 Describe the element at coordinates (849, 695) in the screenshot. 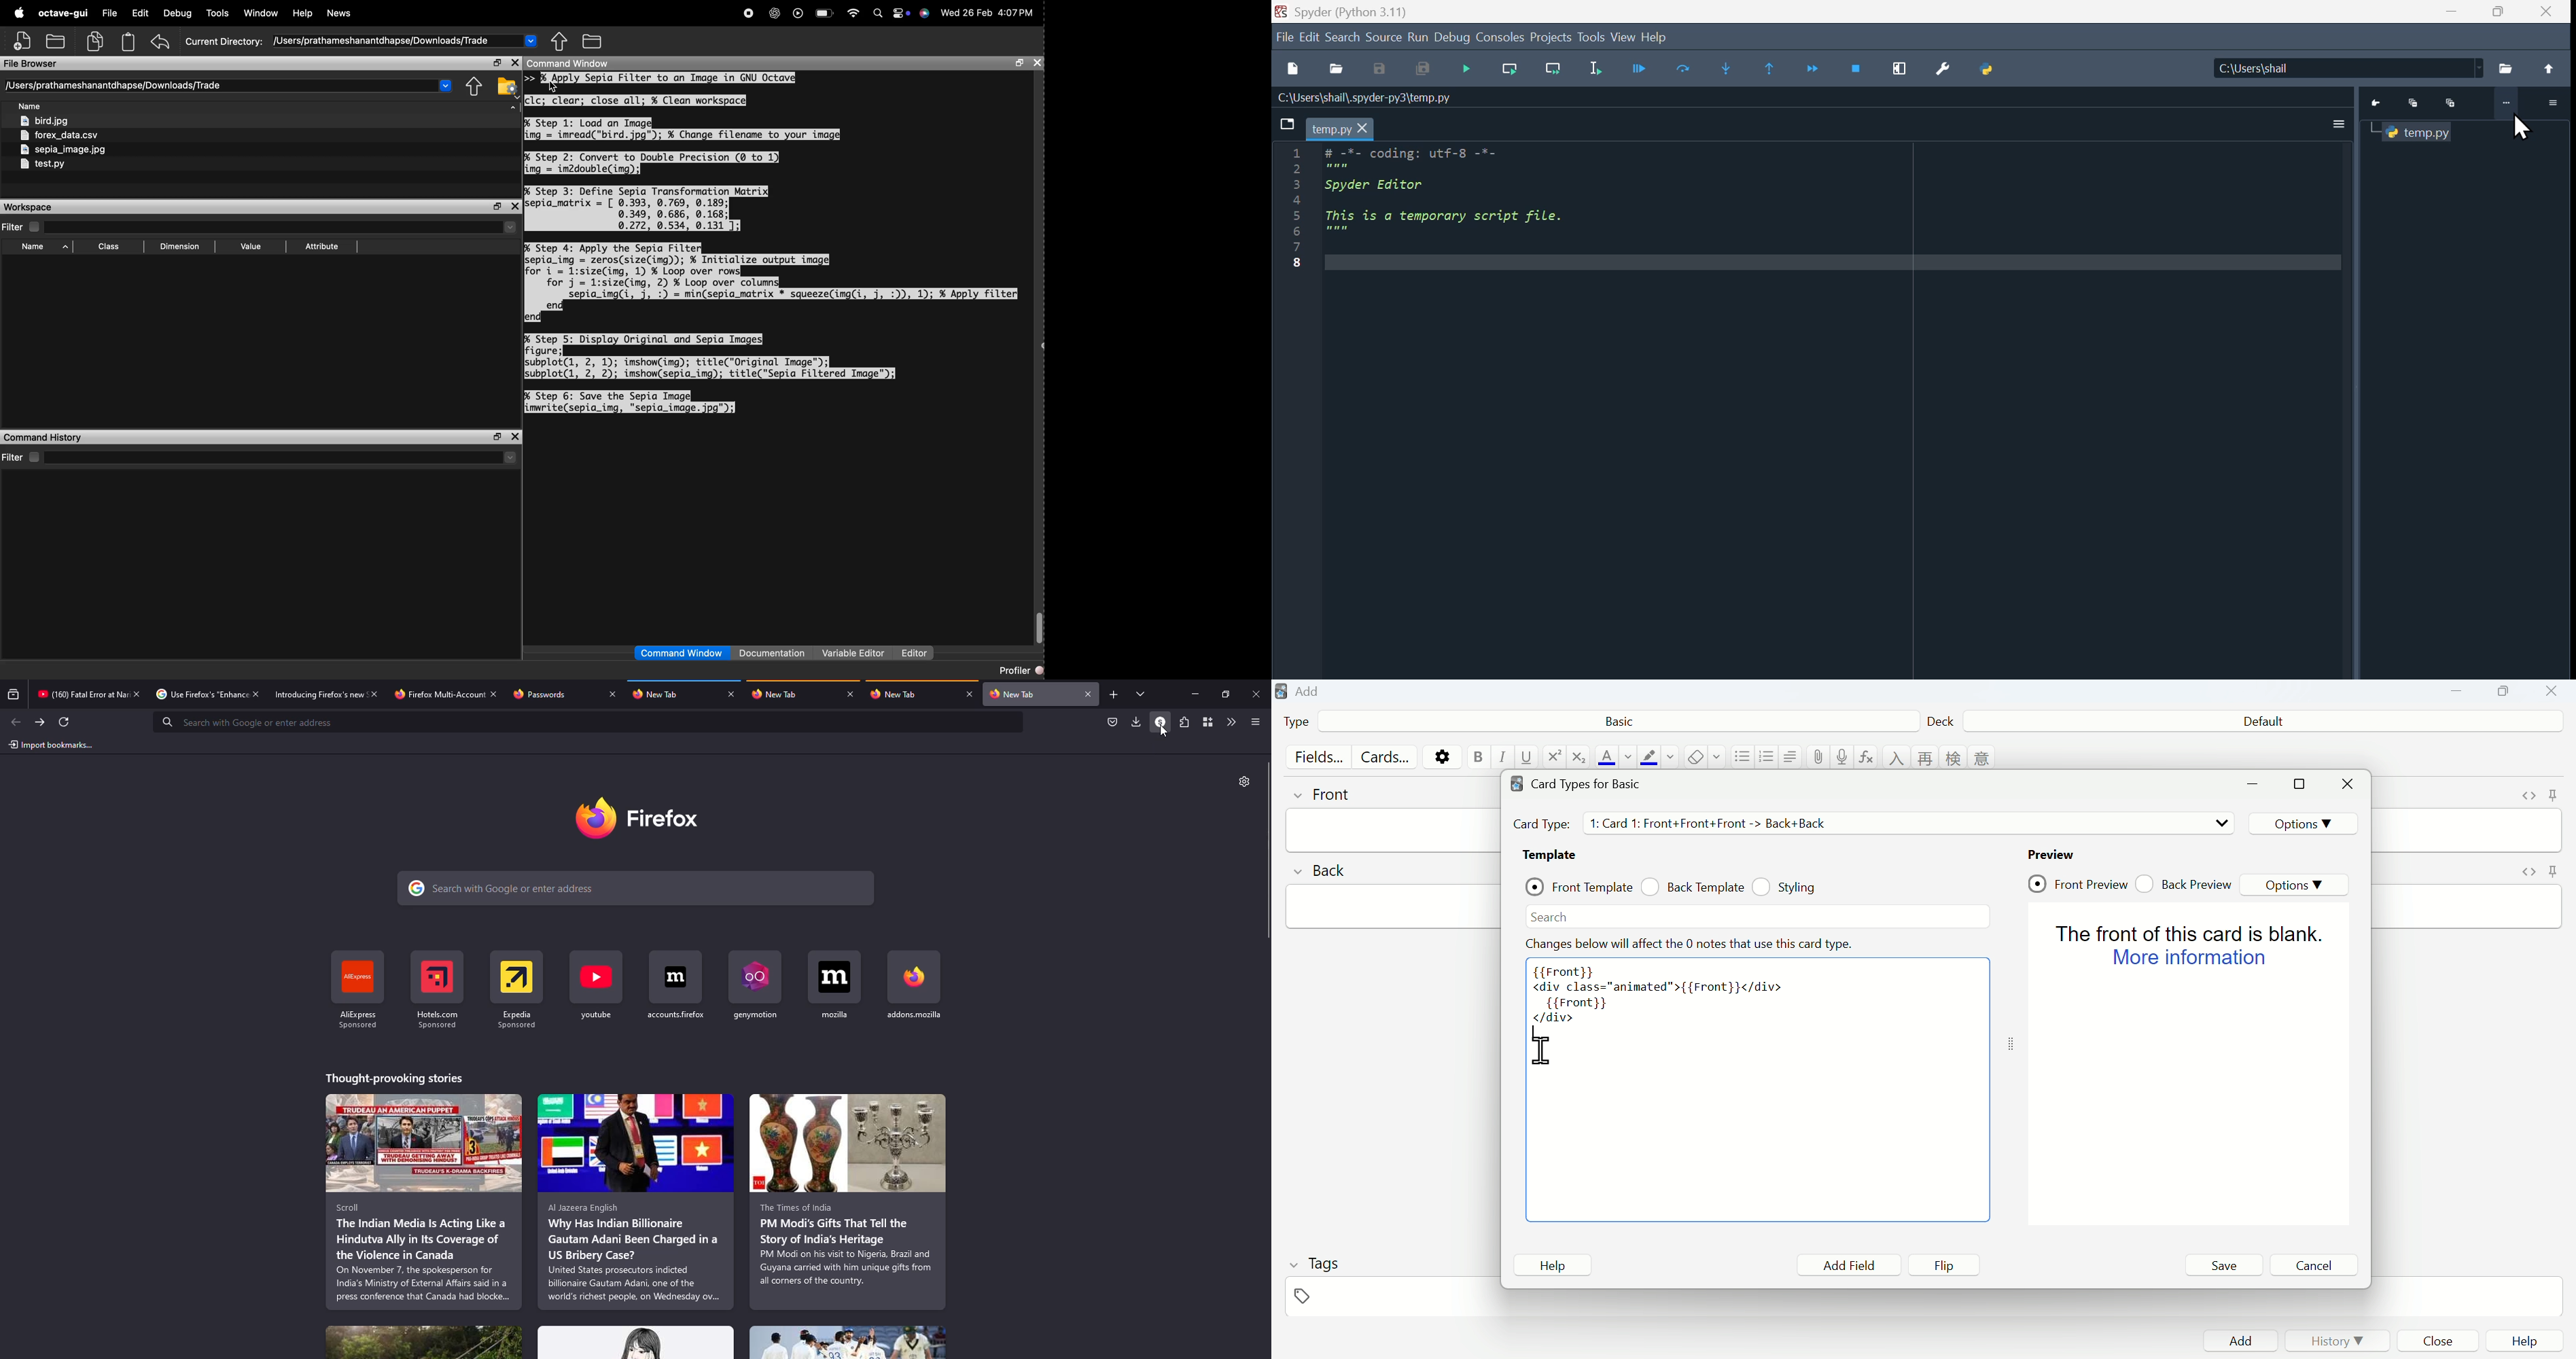

I see `close` at that location.